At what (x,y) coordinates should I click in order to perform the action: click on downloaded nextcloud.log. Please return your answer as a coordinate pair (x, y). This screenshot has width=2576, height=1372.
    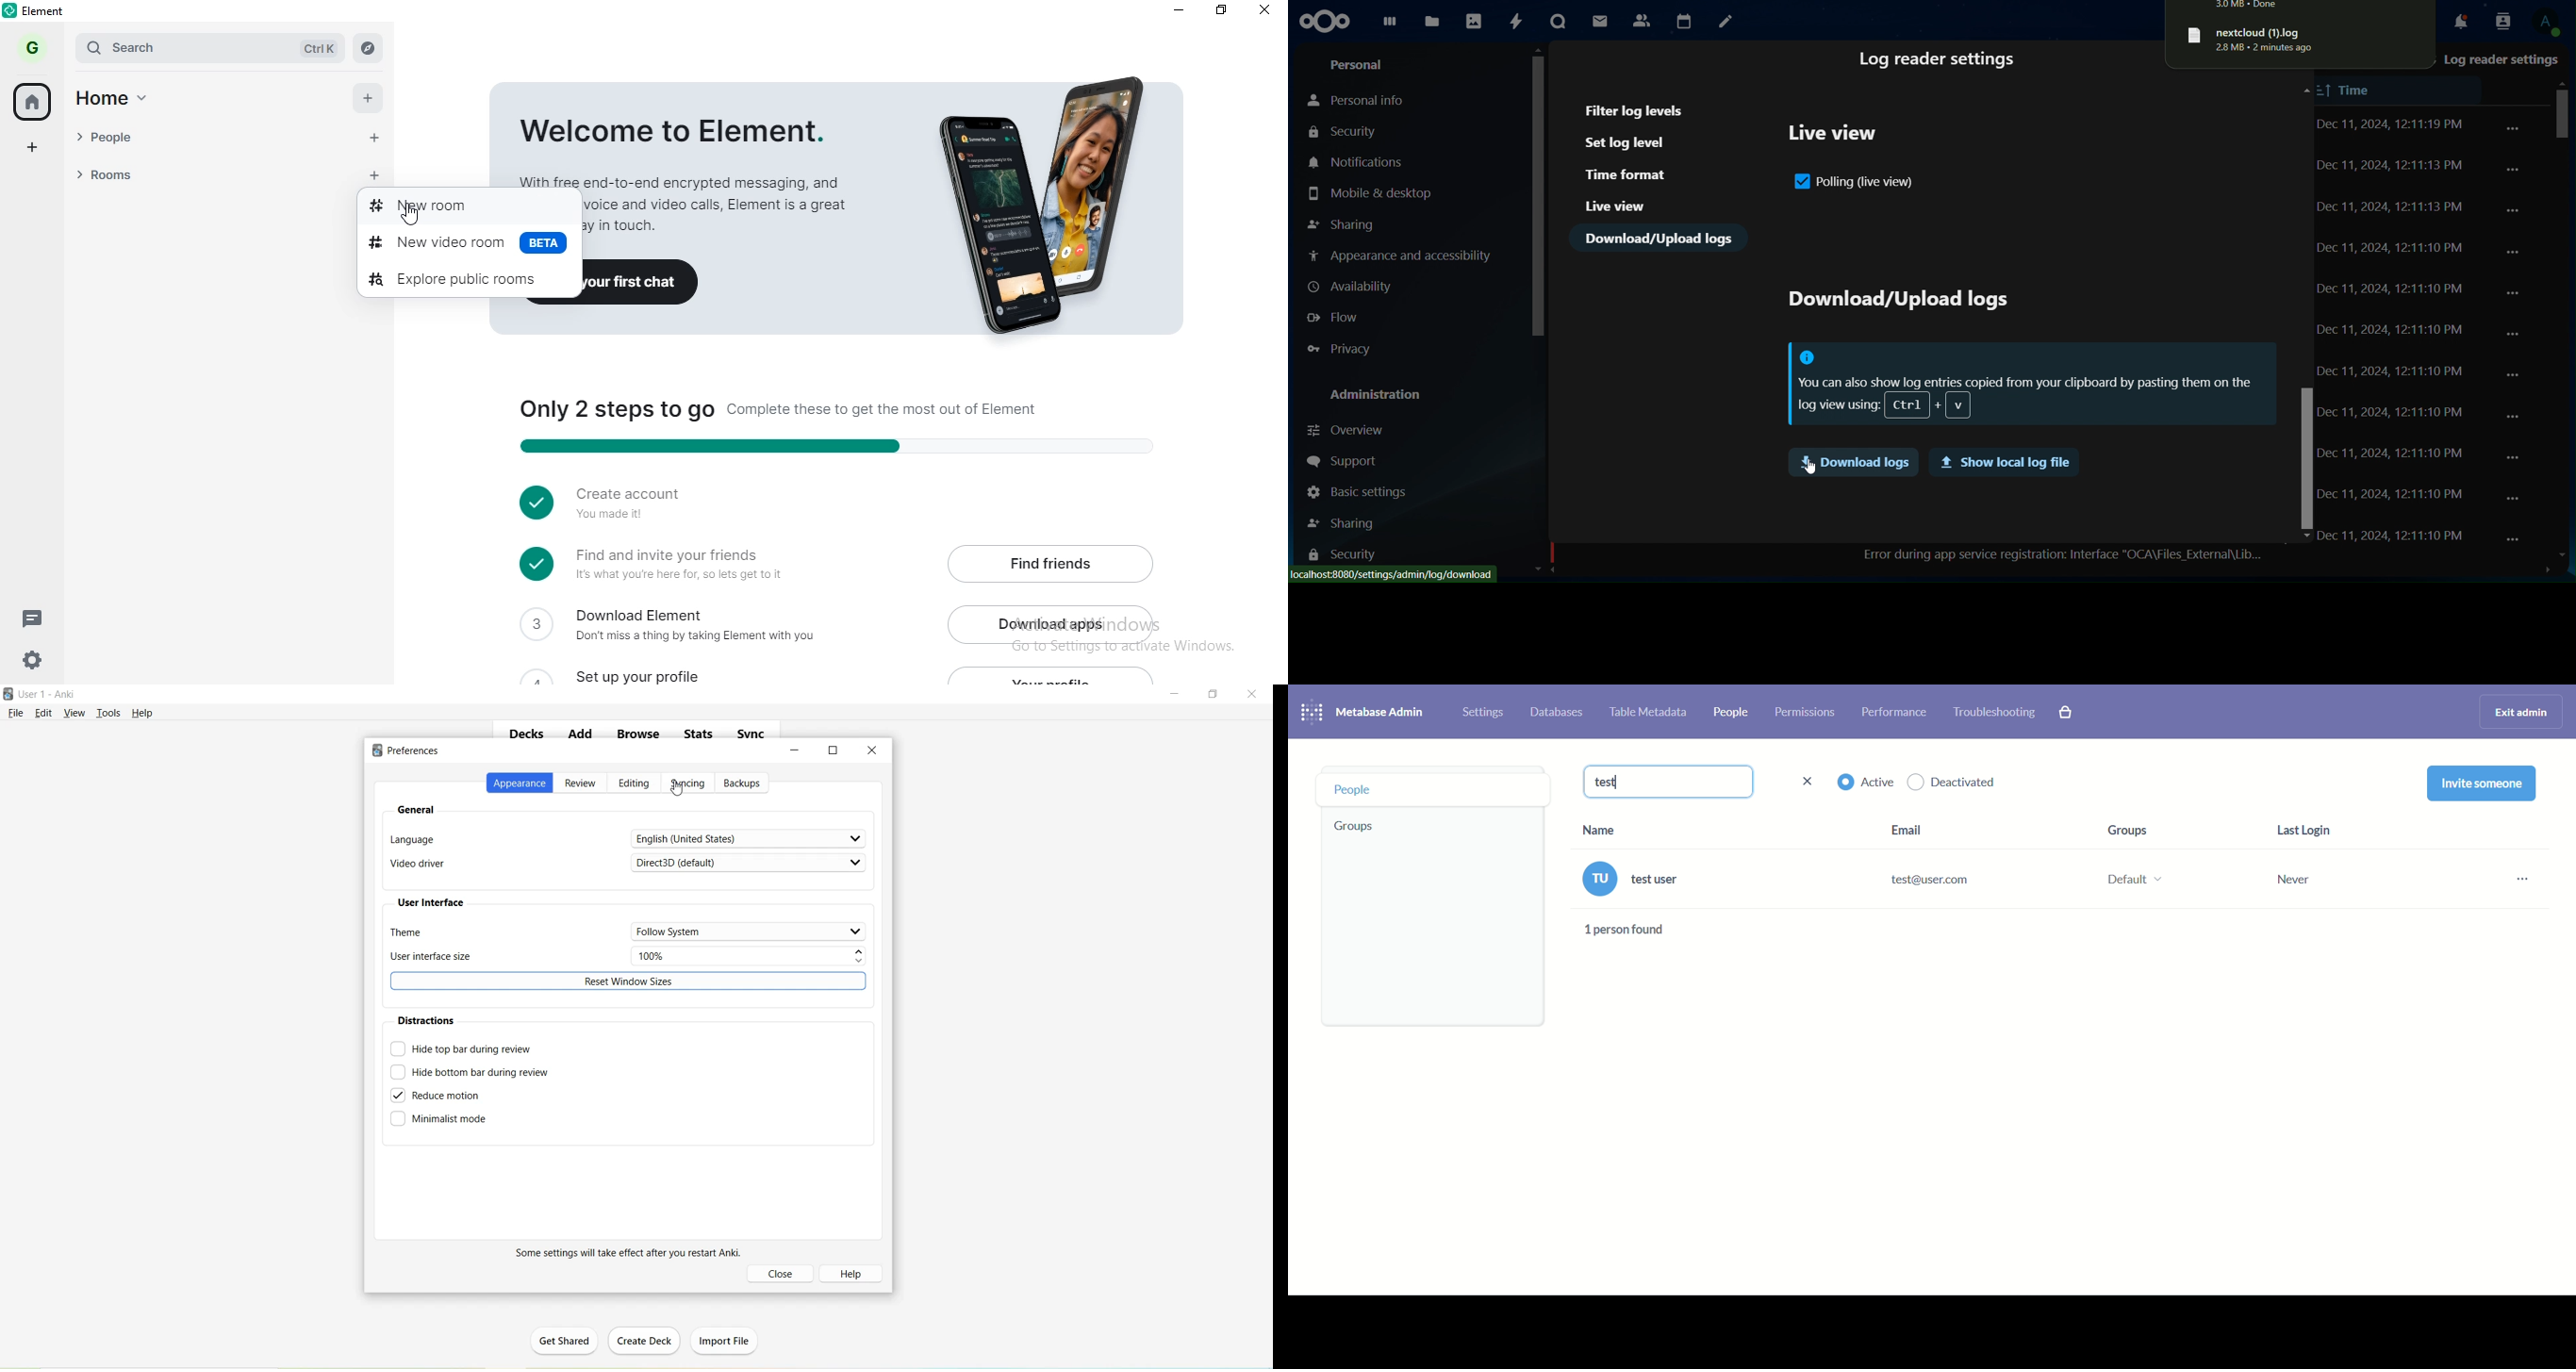
    Looking at the image, I should click on (2299, 38).